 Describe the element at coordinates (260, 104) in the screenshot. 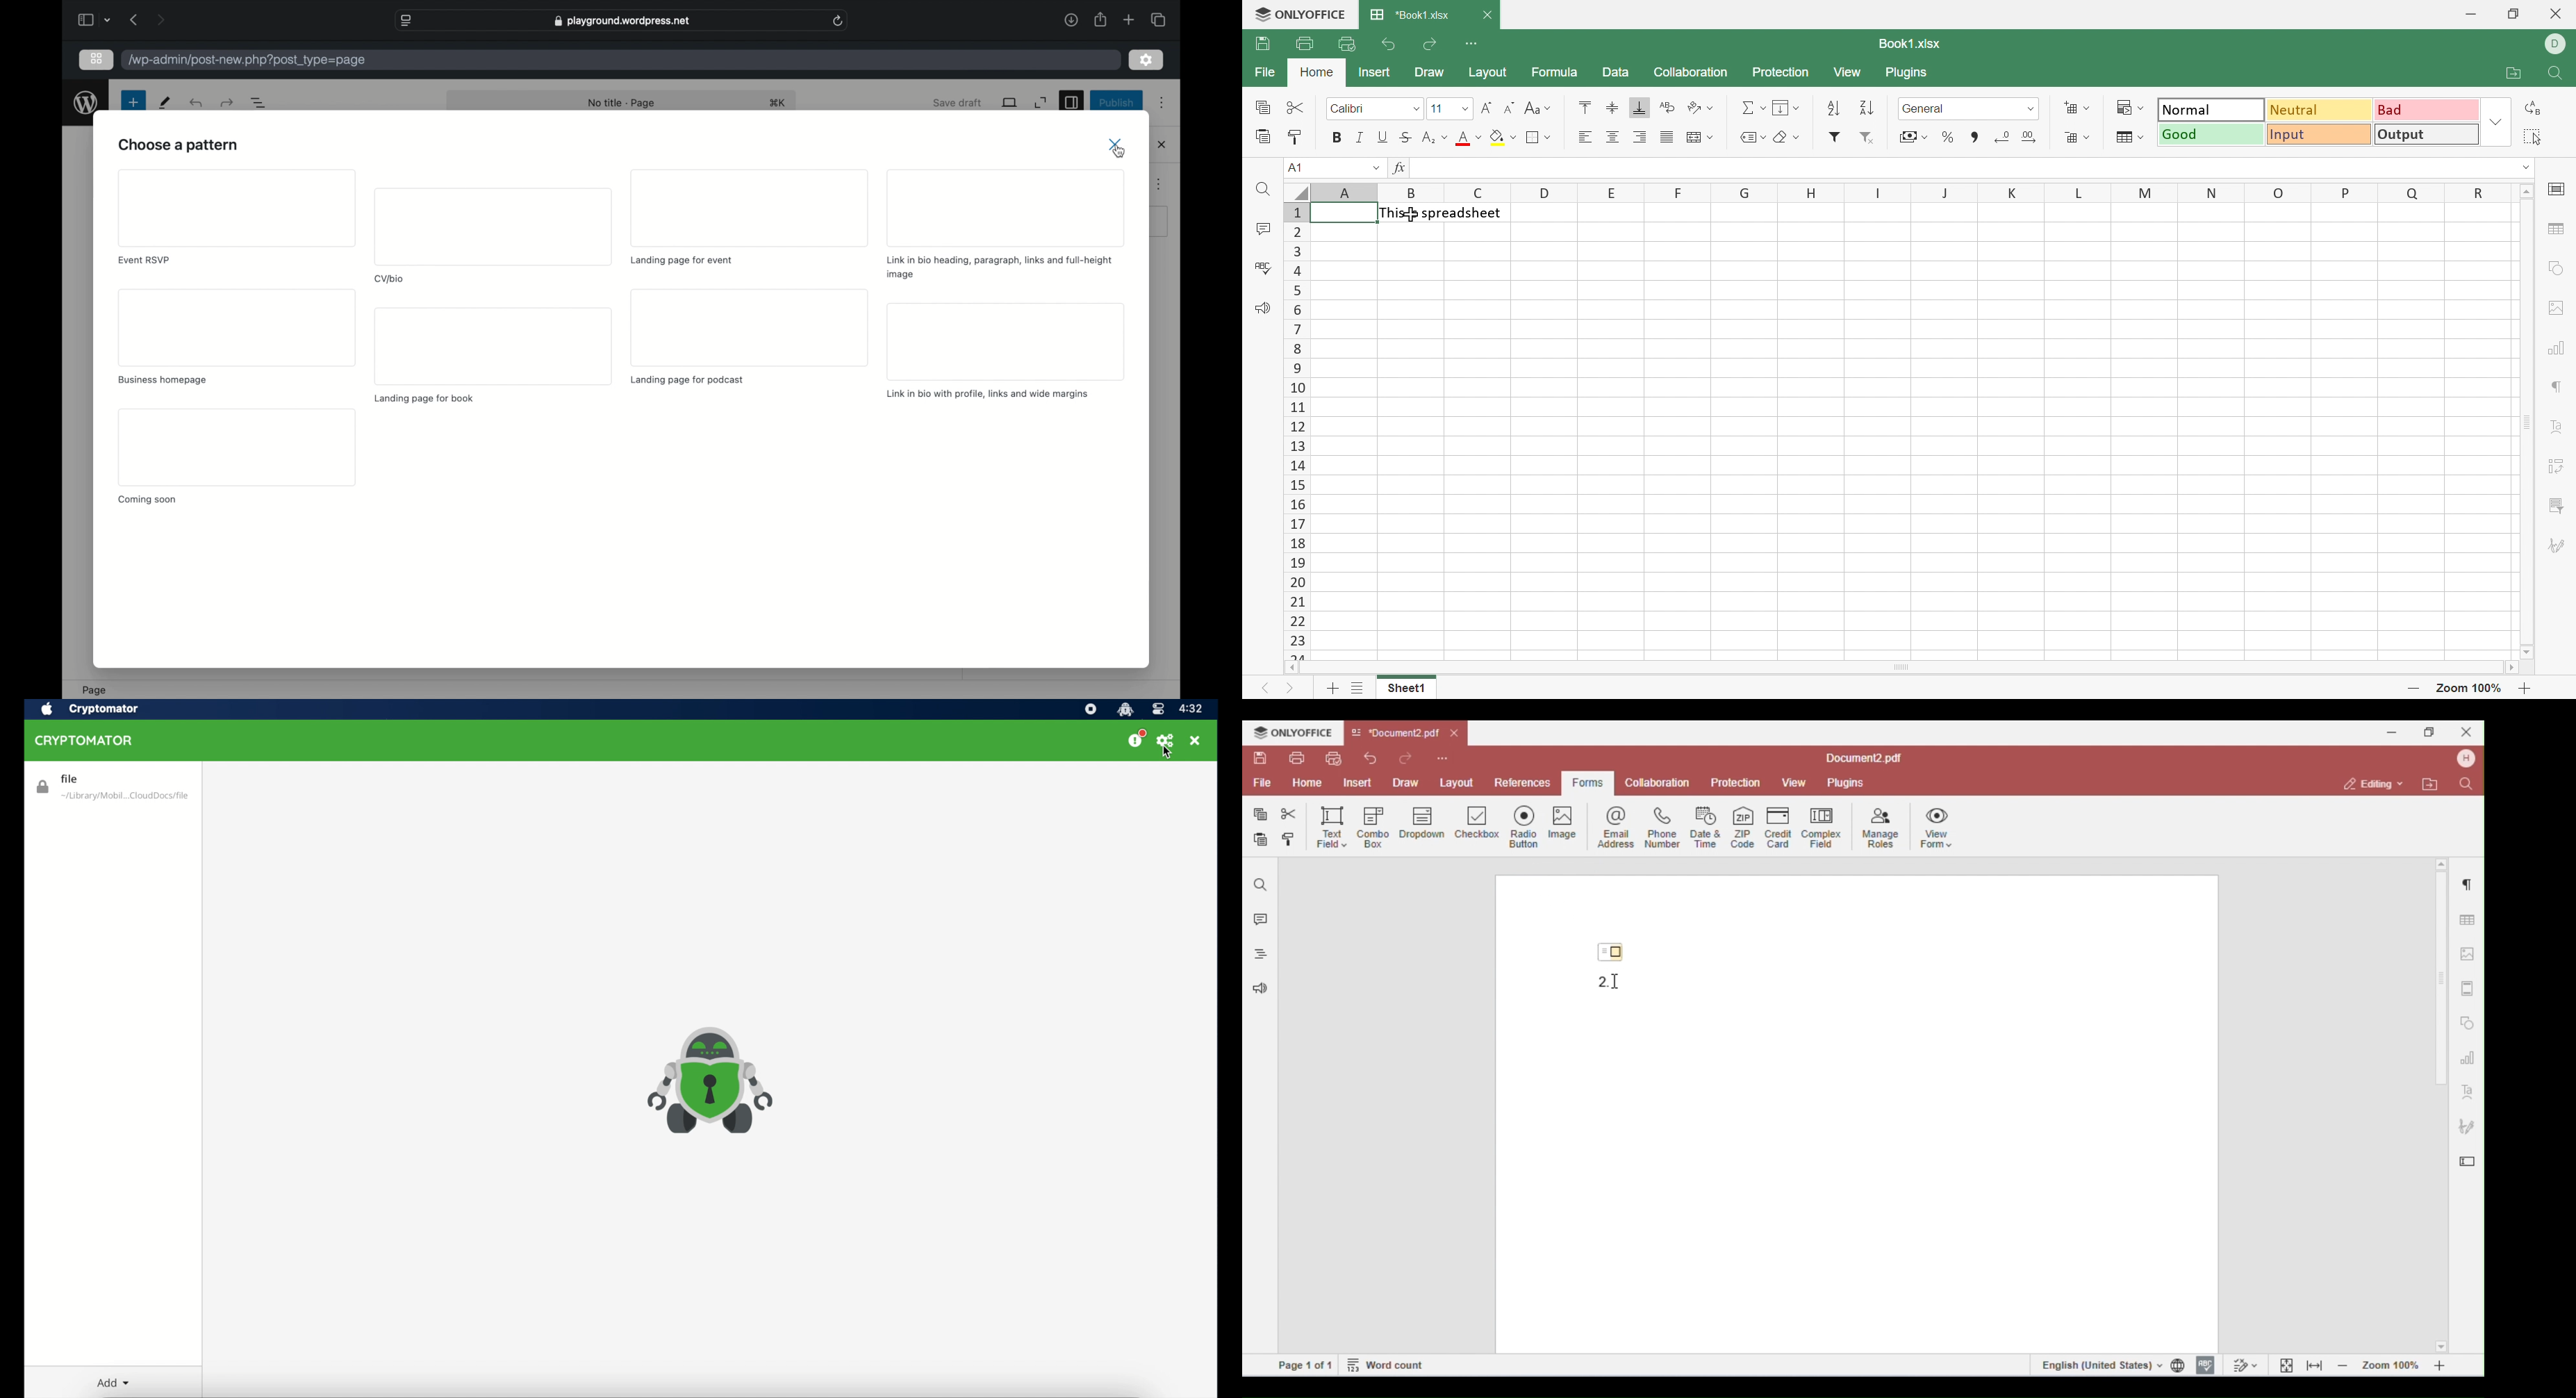

I see `document overview` at that location.